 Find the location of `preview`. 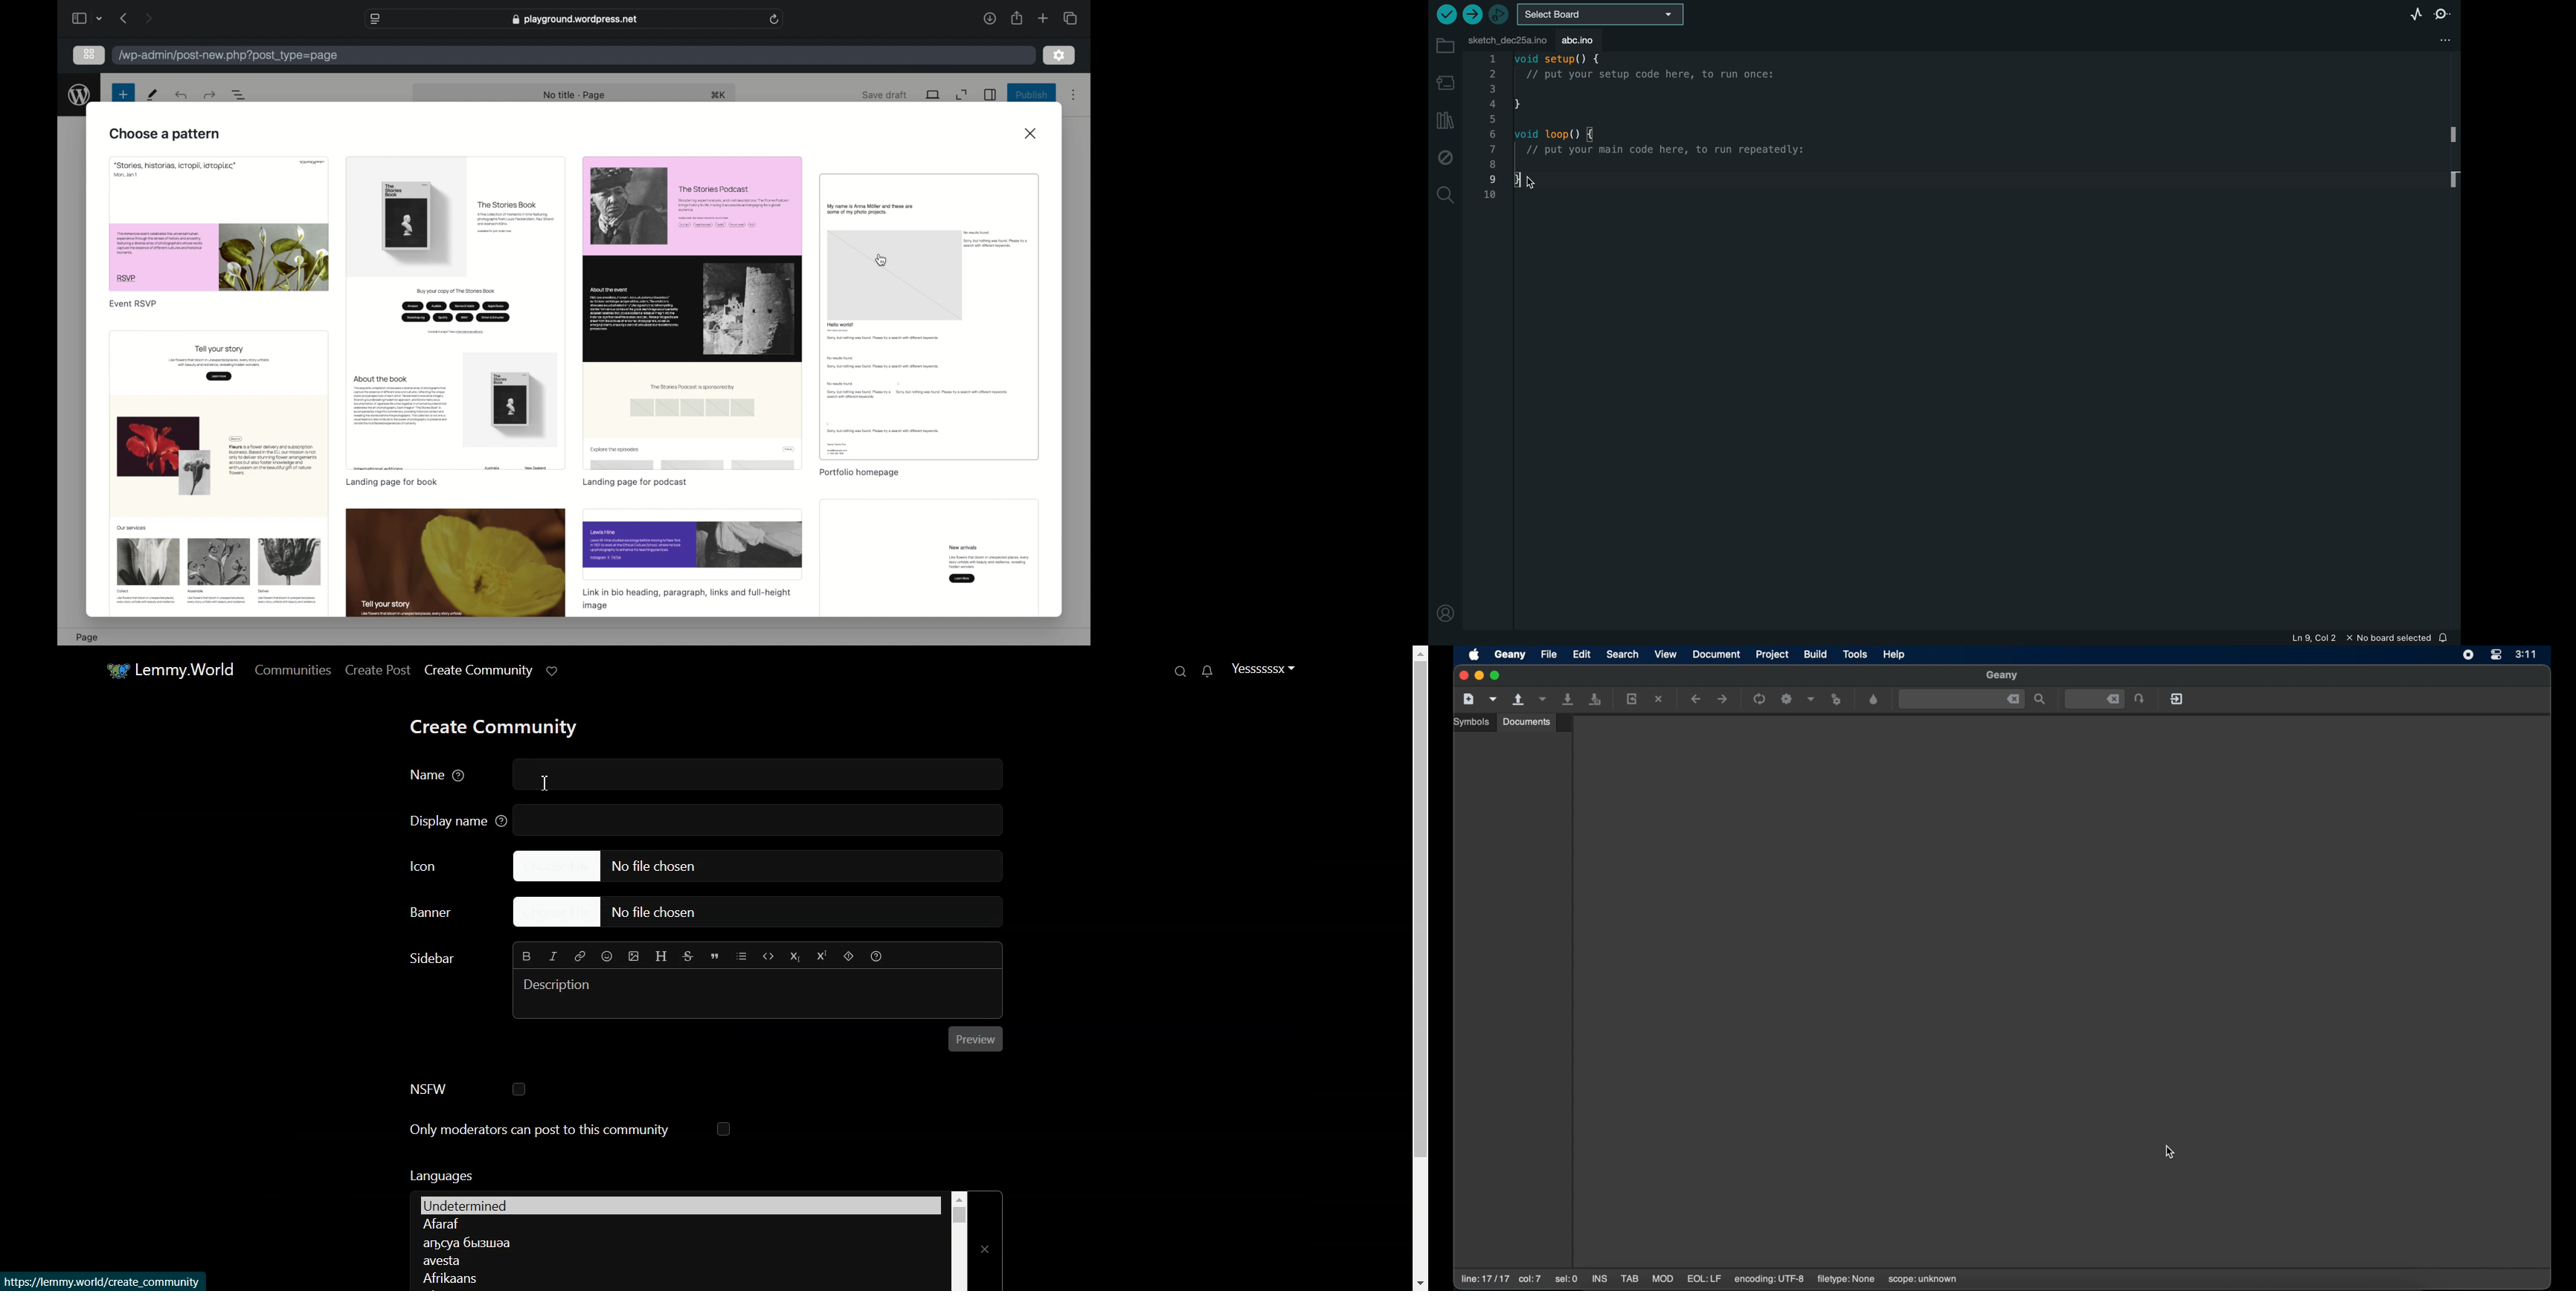

preview is located at coordinates (692, 311).